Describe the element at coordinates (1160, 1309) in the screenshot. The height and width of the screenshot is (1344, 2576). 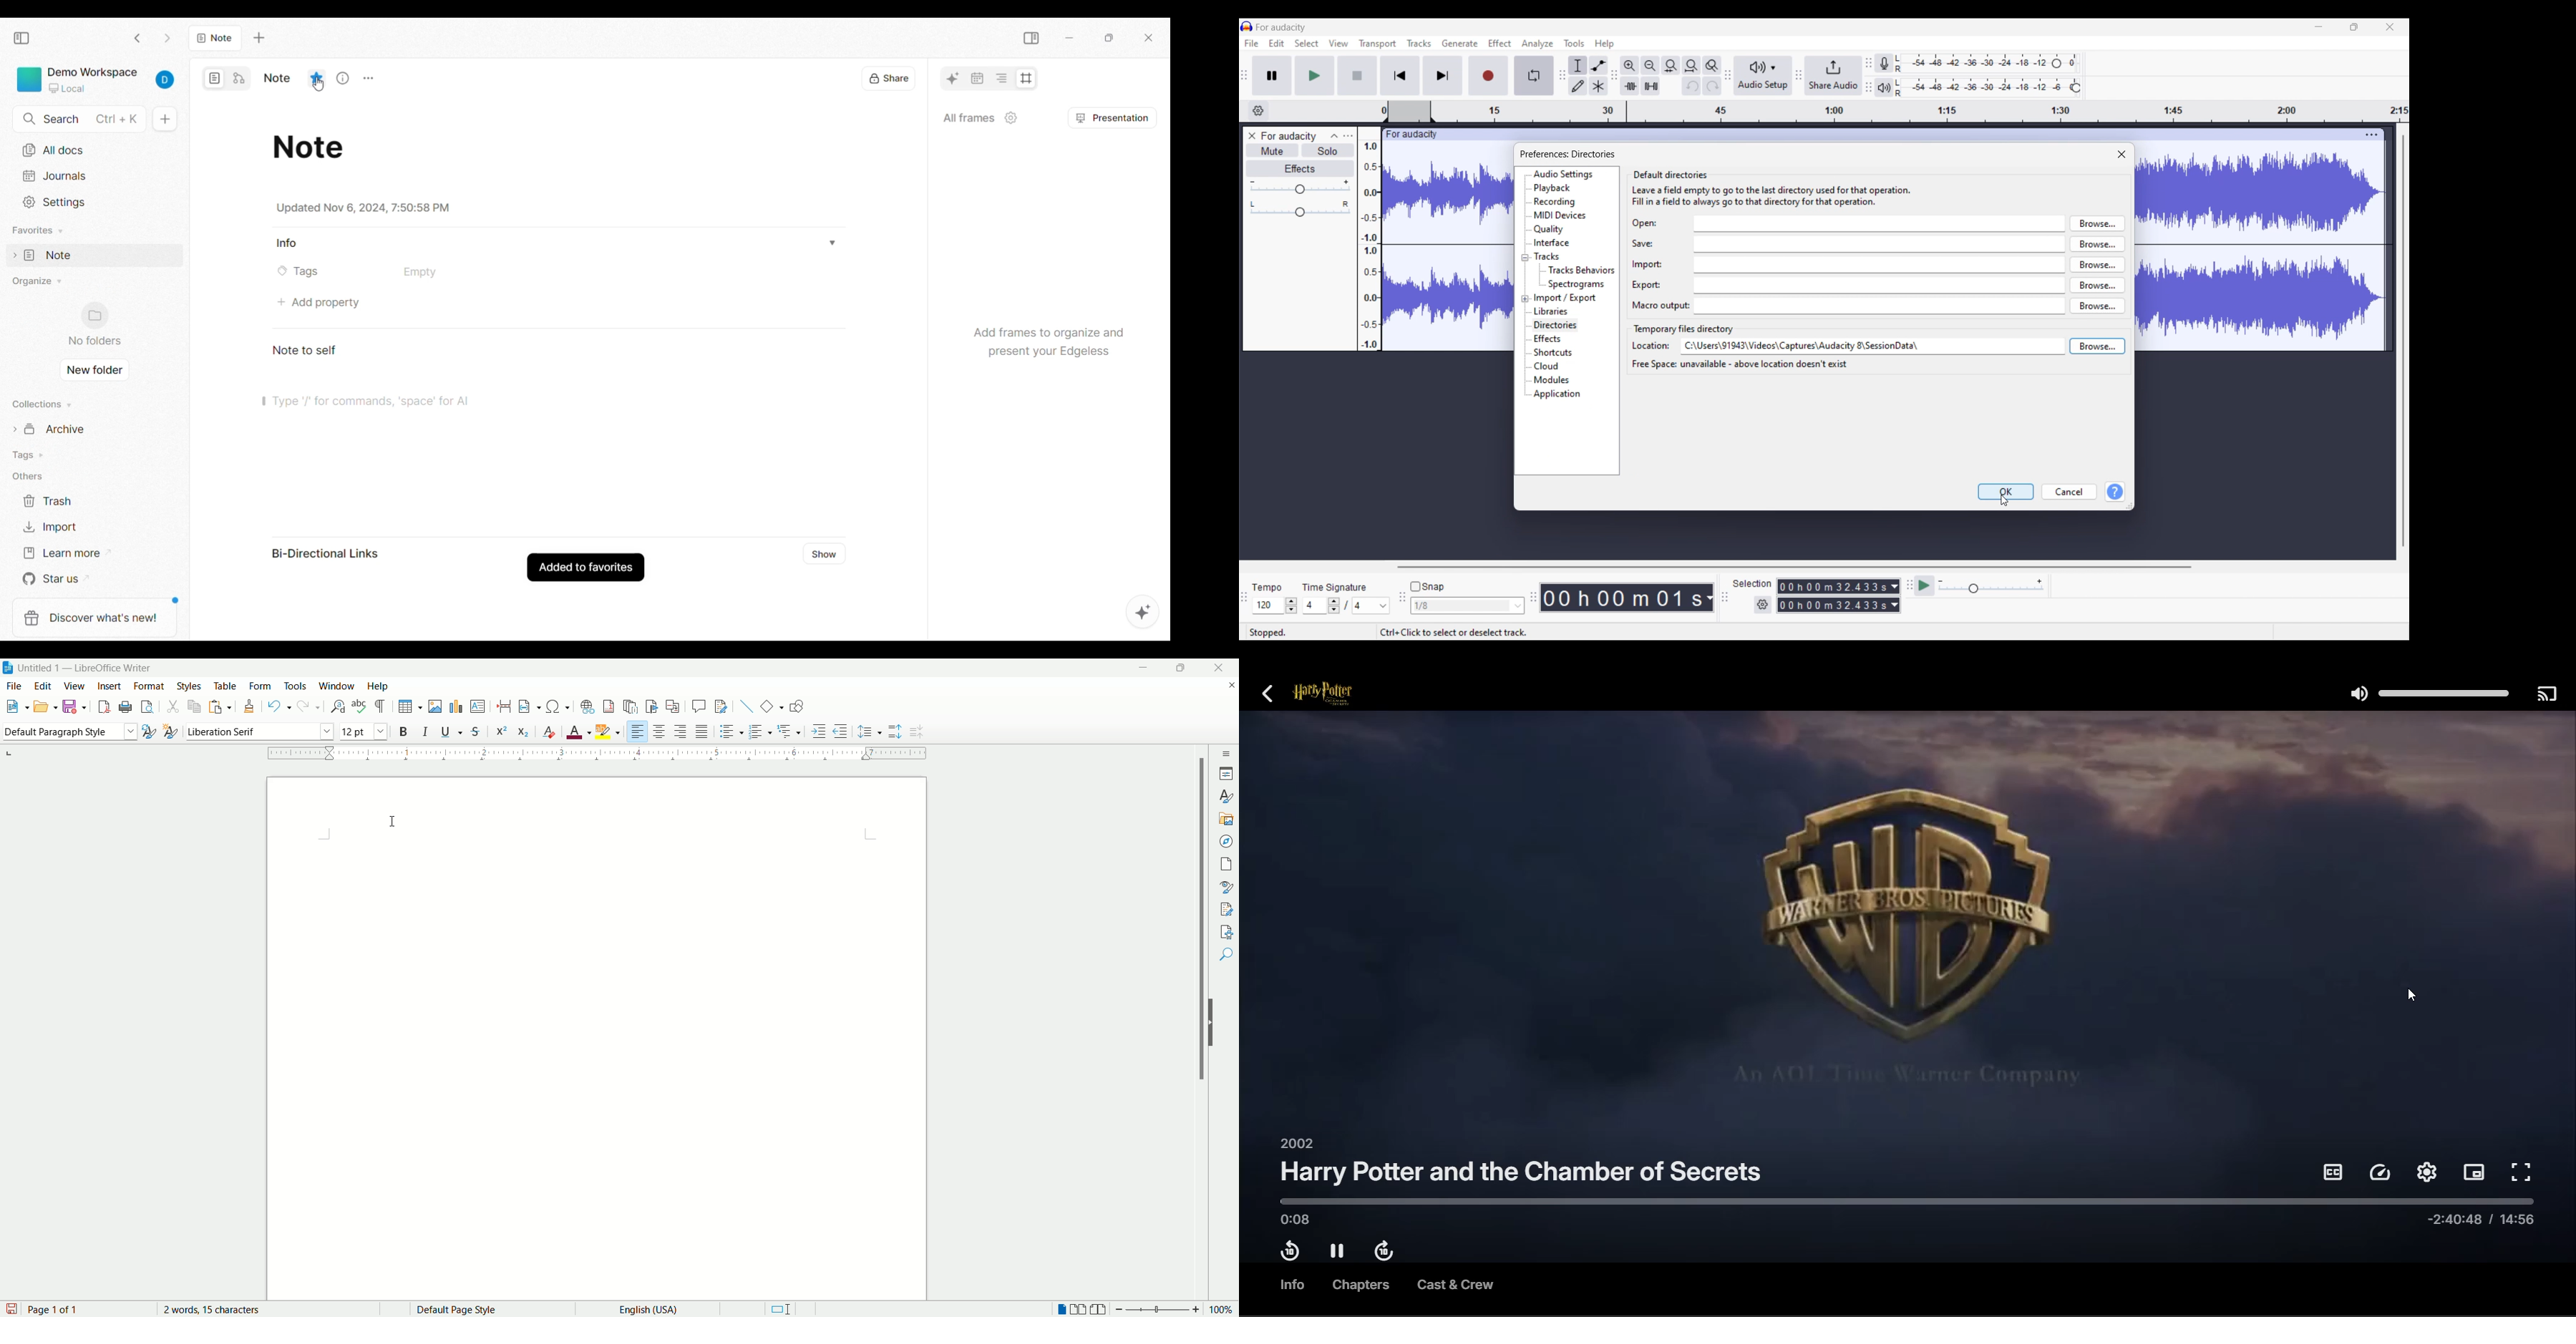
I see `zoom bar` at that location.